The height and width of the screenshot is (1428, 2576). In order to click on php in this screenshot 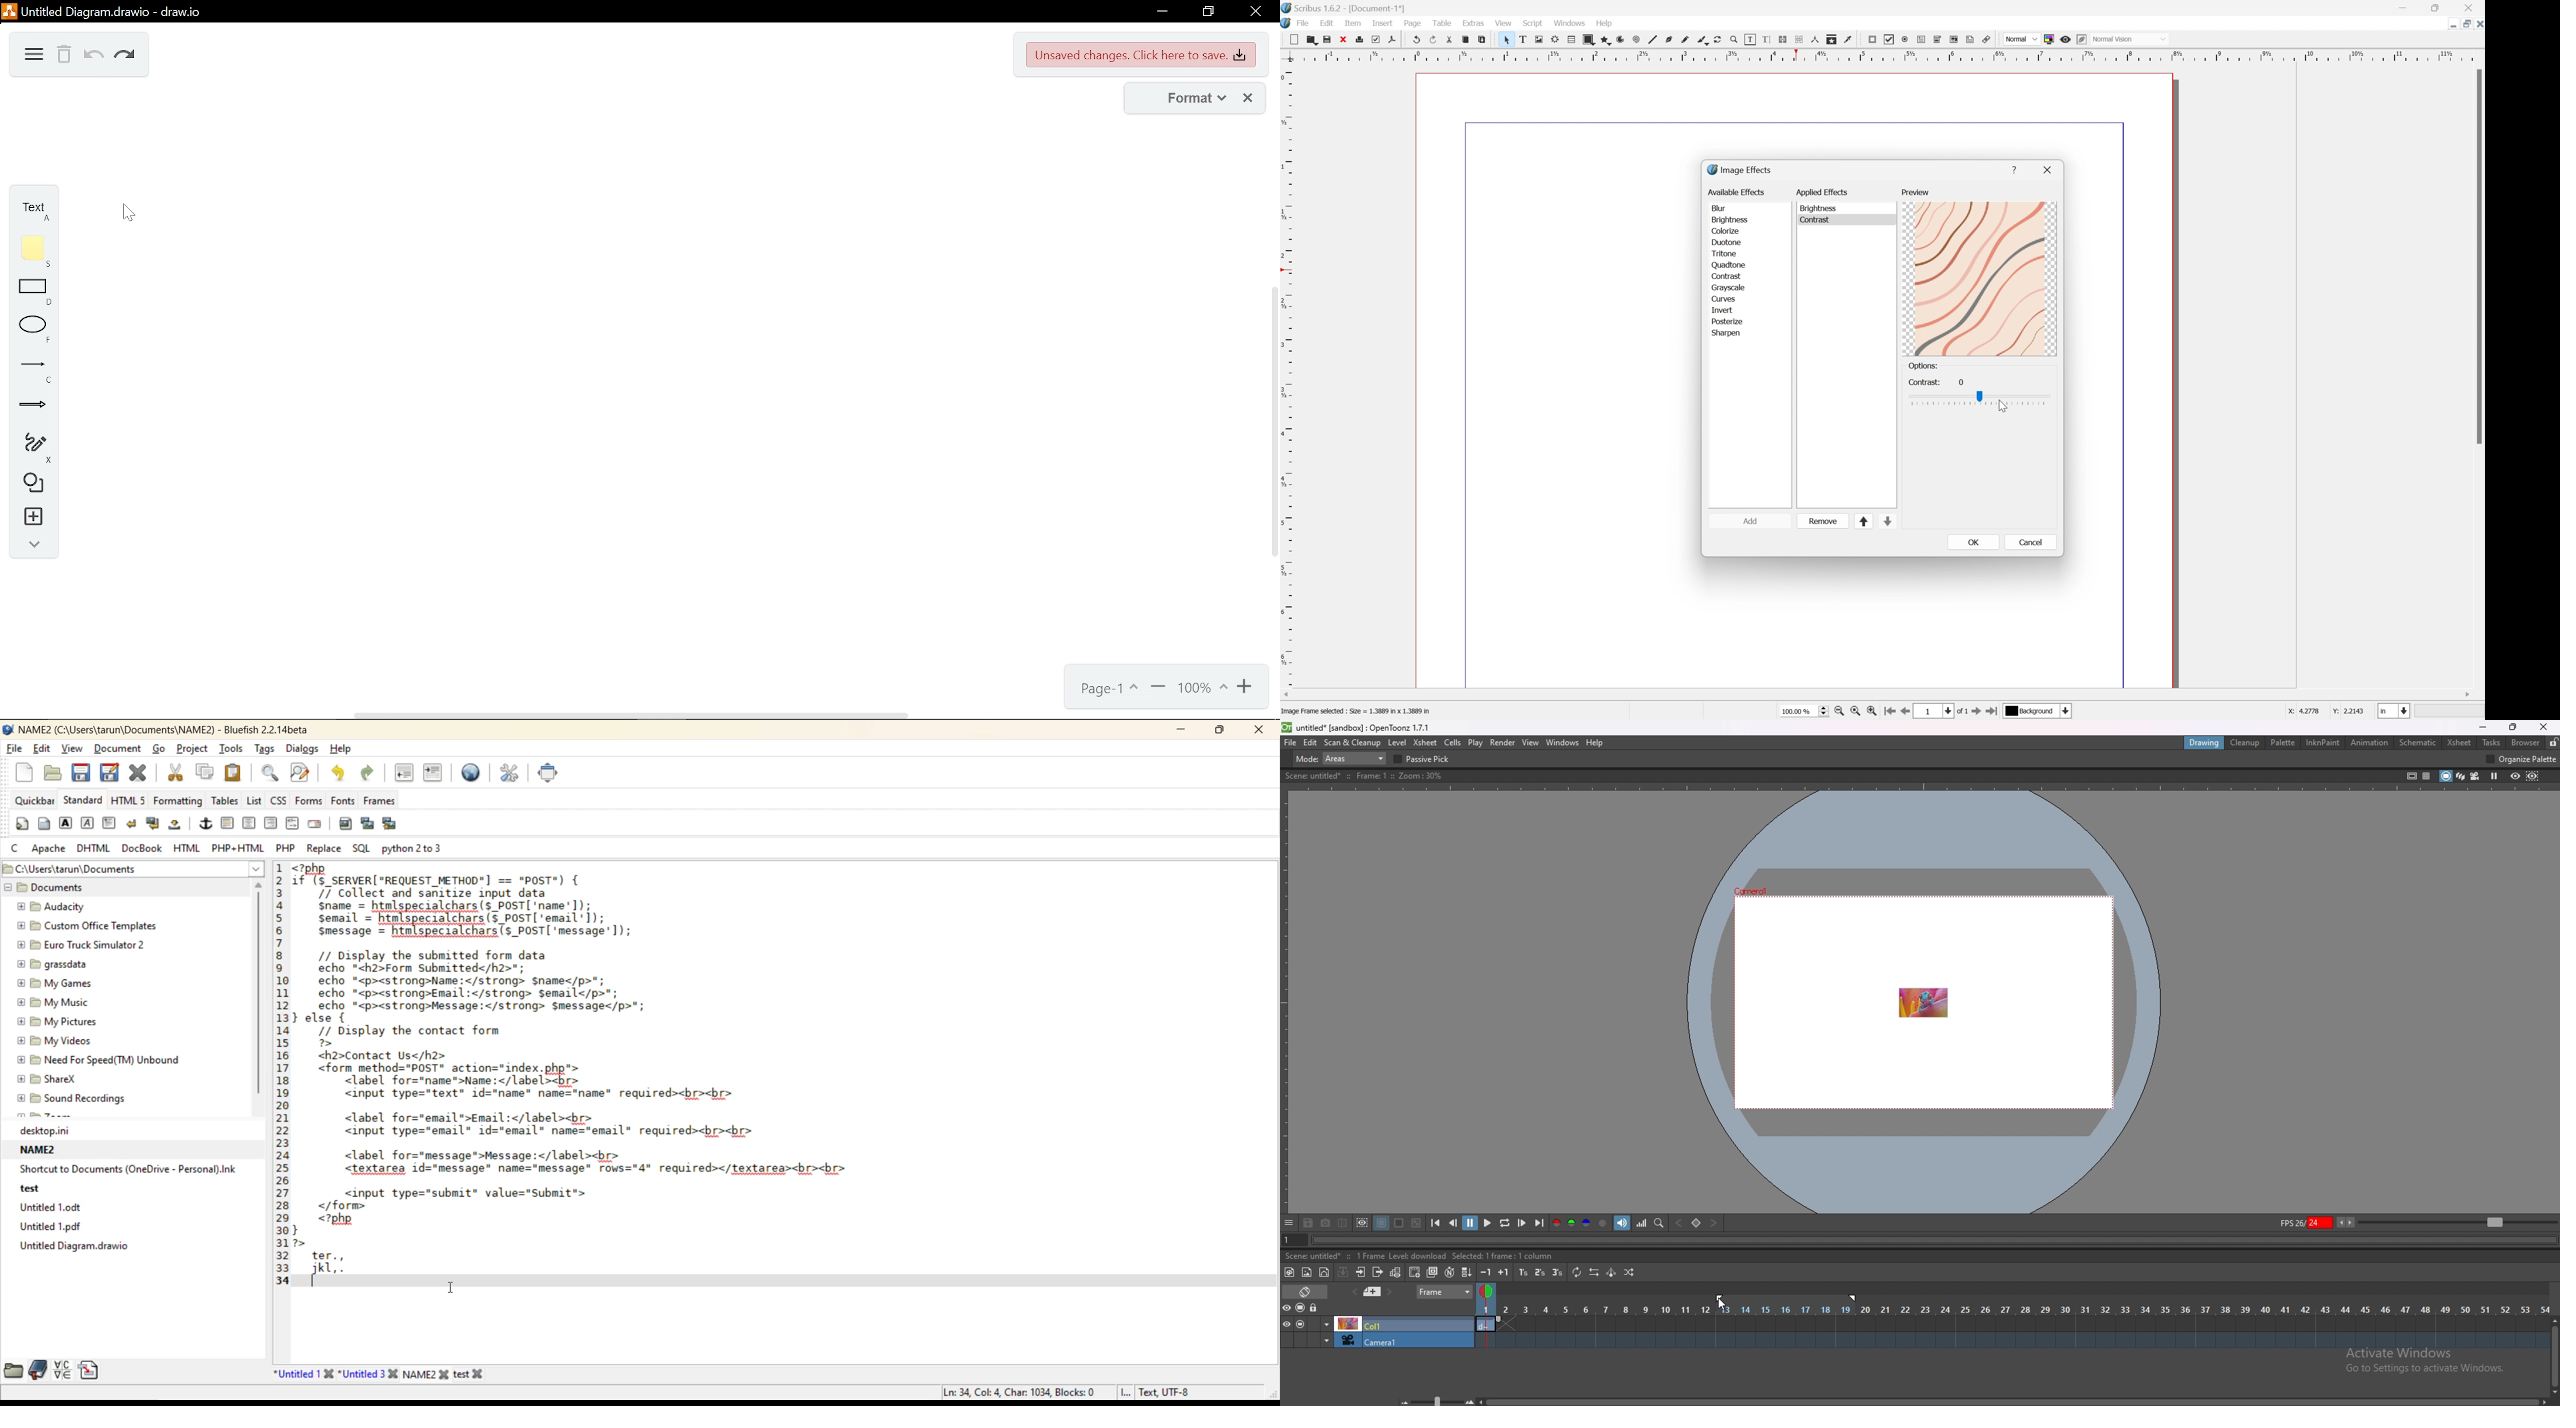, I will do `click(286, 847)`.